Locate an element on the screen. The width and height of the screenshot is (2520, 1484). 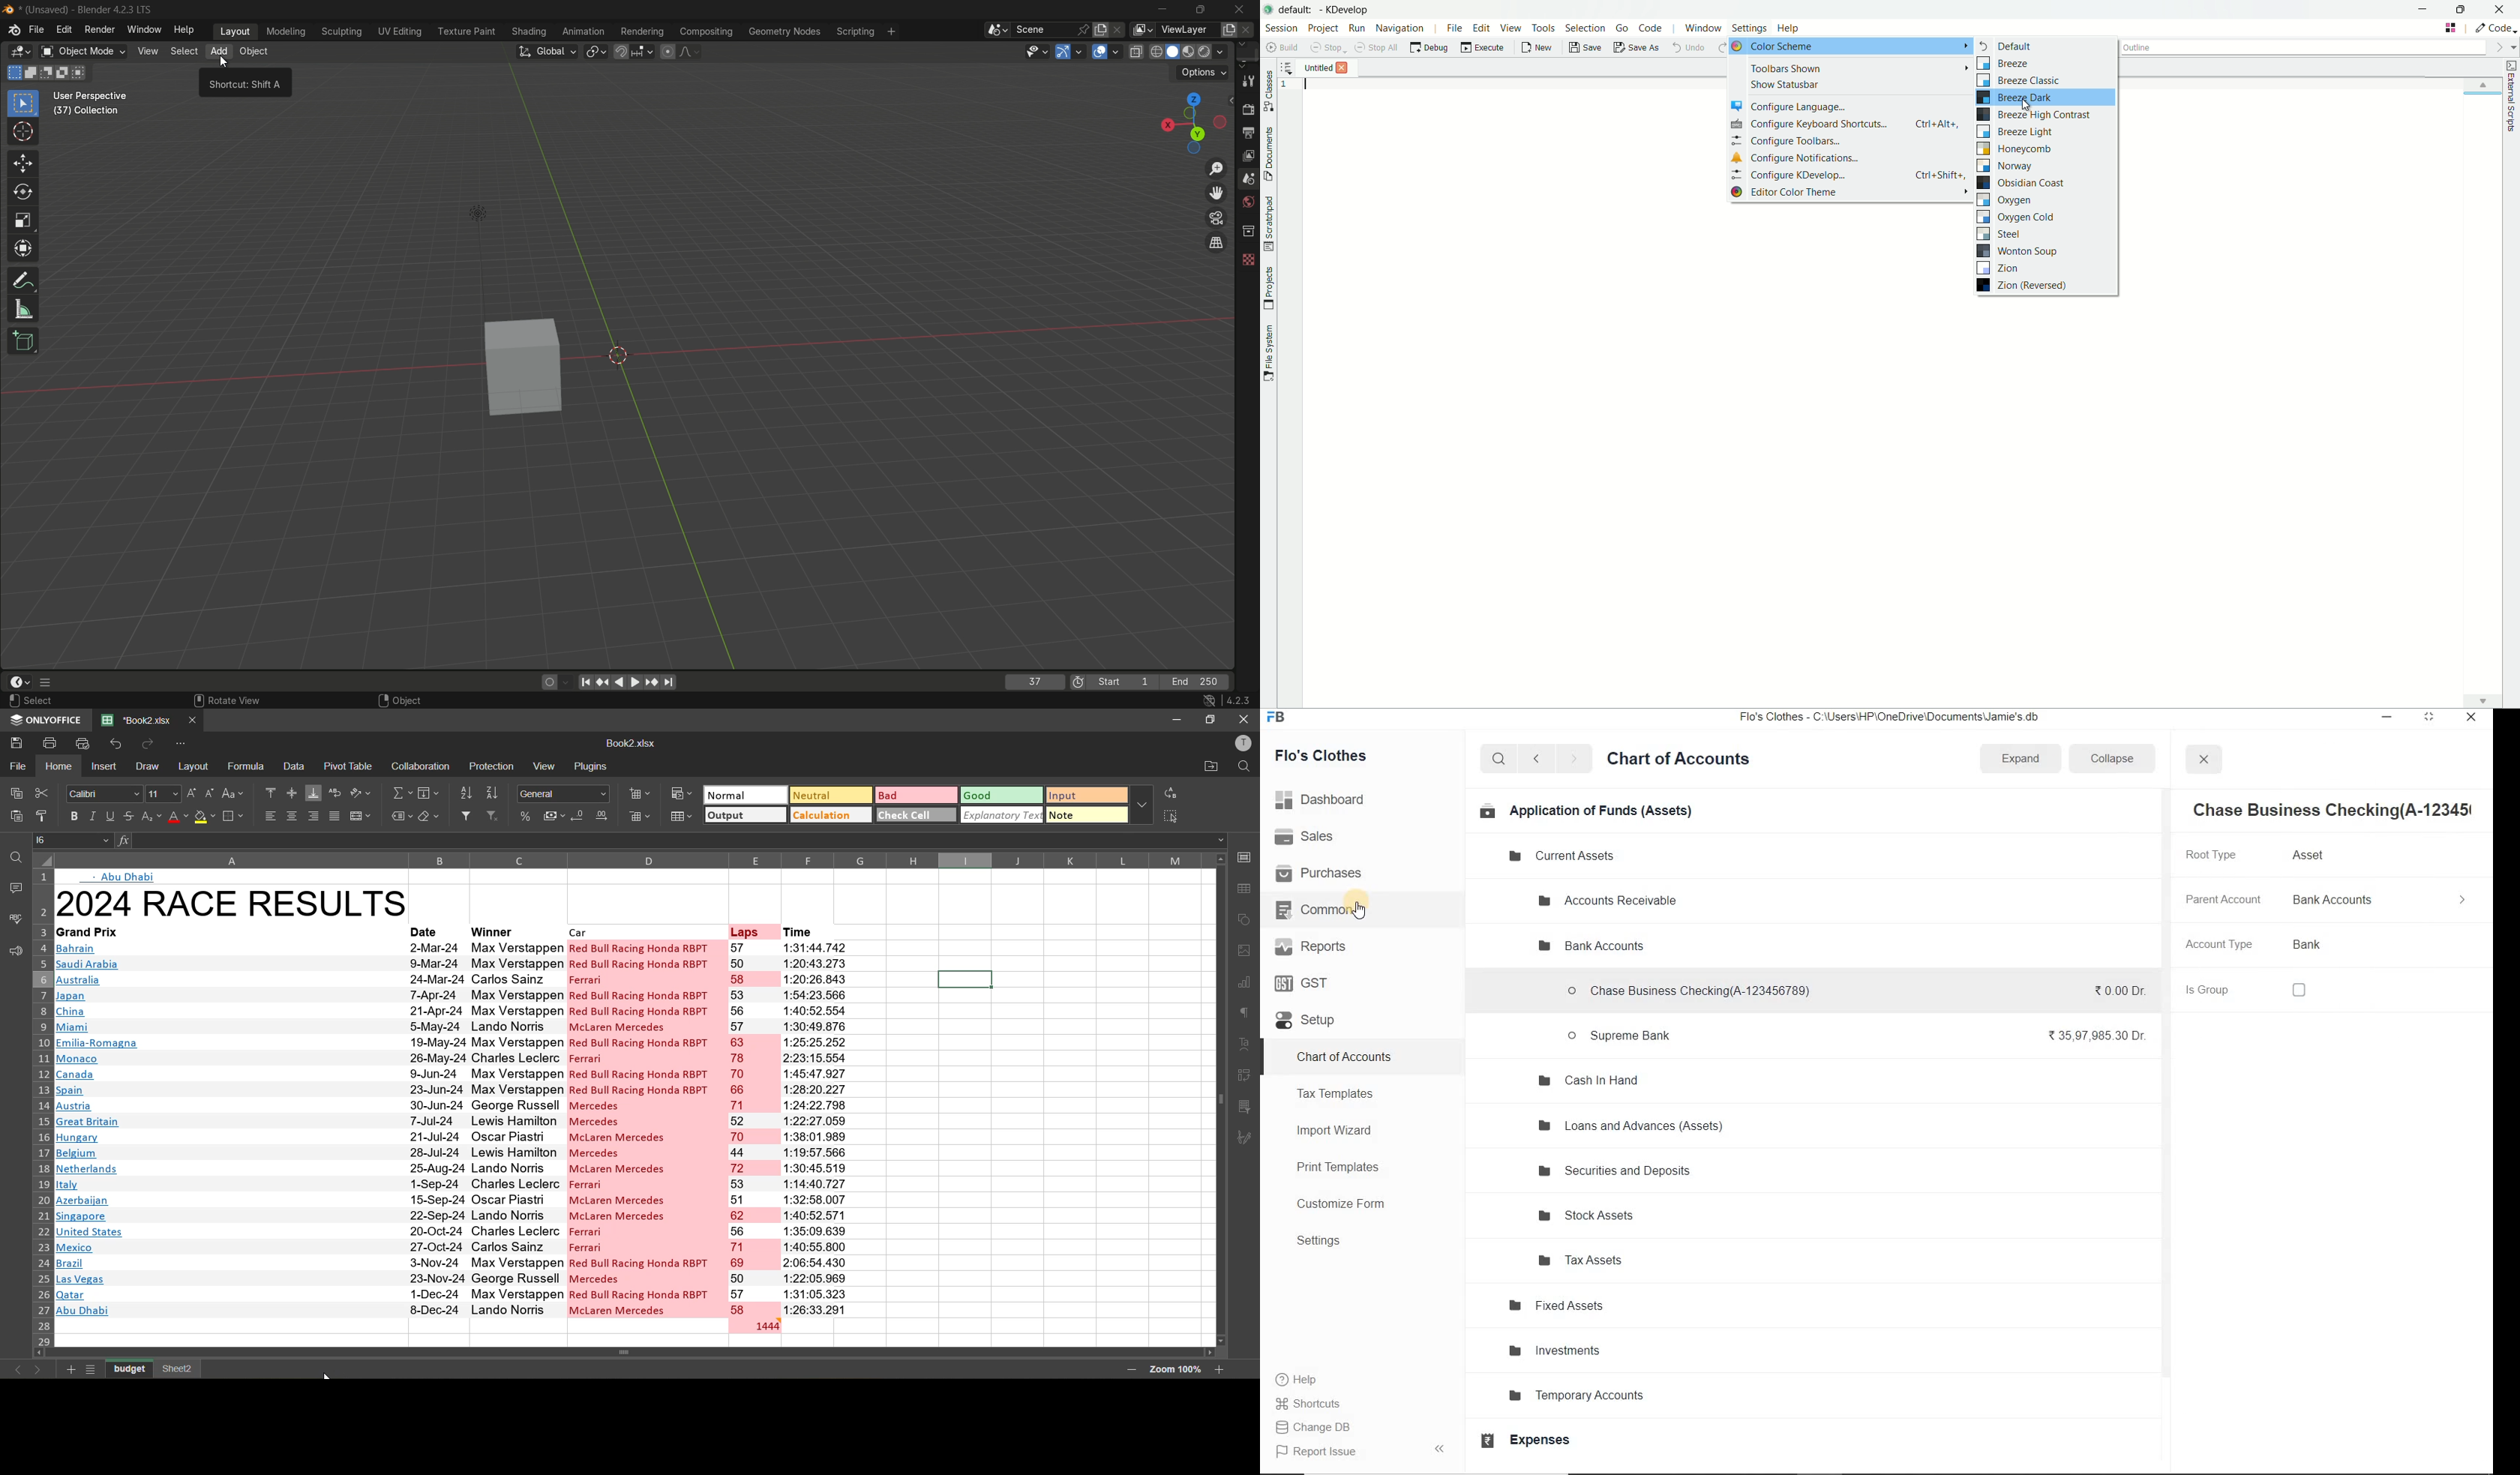
sub/superscript is located at coordinates (150, 818).